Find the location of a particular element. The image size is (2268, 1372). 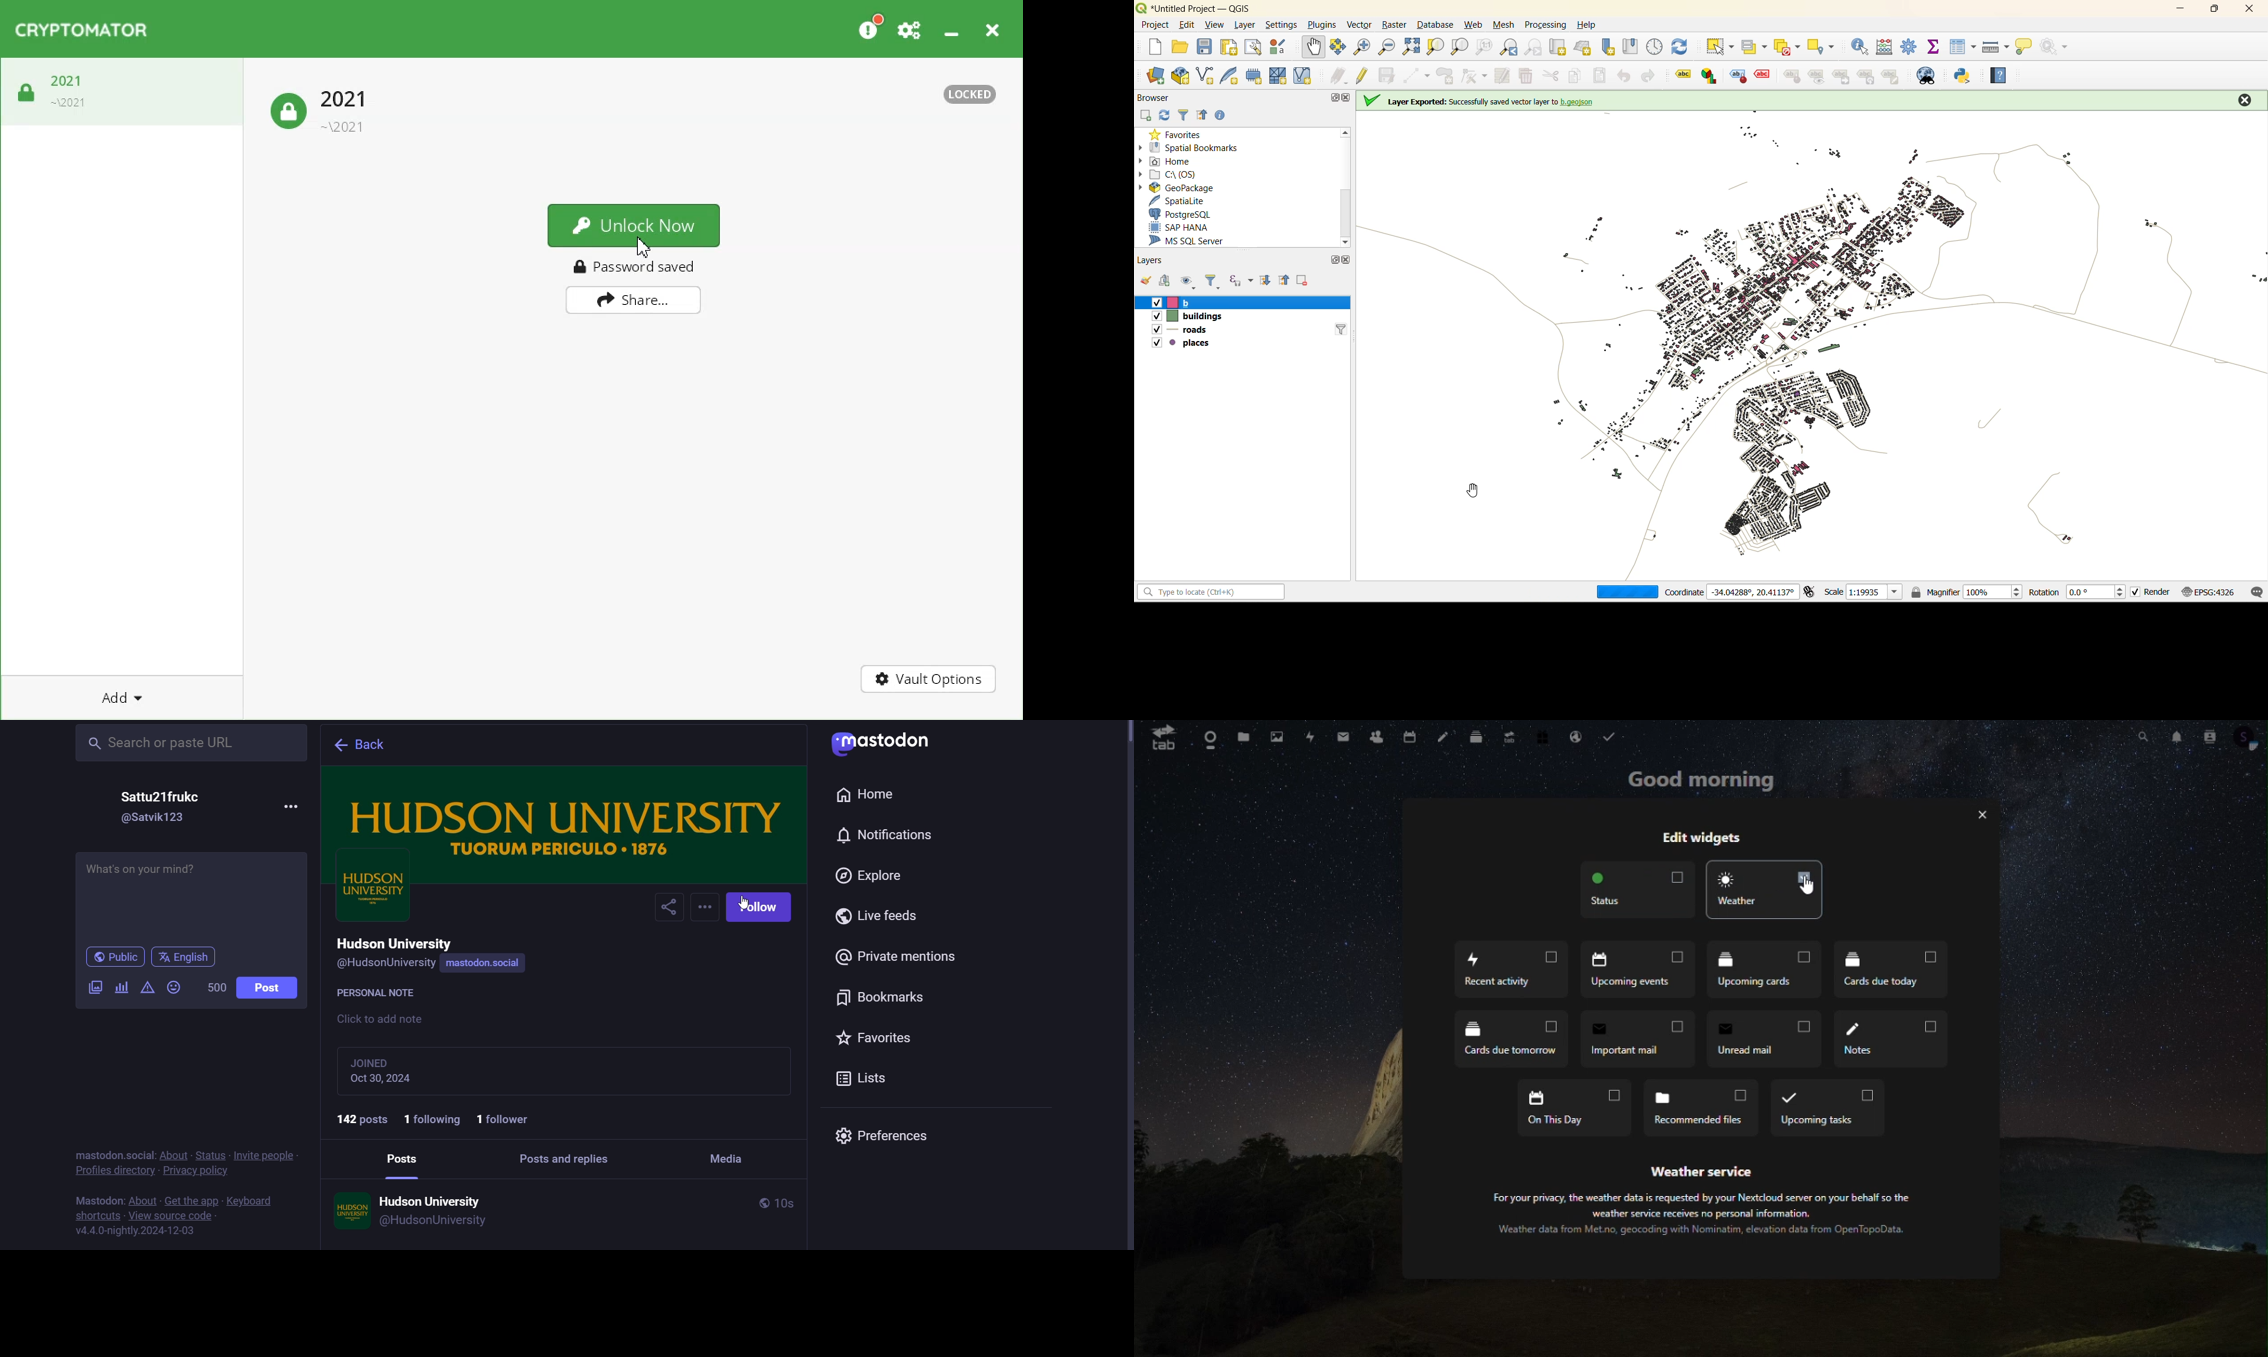

invite people is located at coordinates (266, 1155).